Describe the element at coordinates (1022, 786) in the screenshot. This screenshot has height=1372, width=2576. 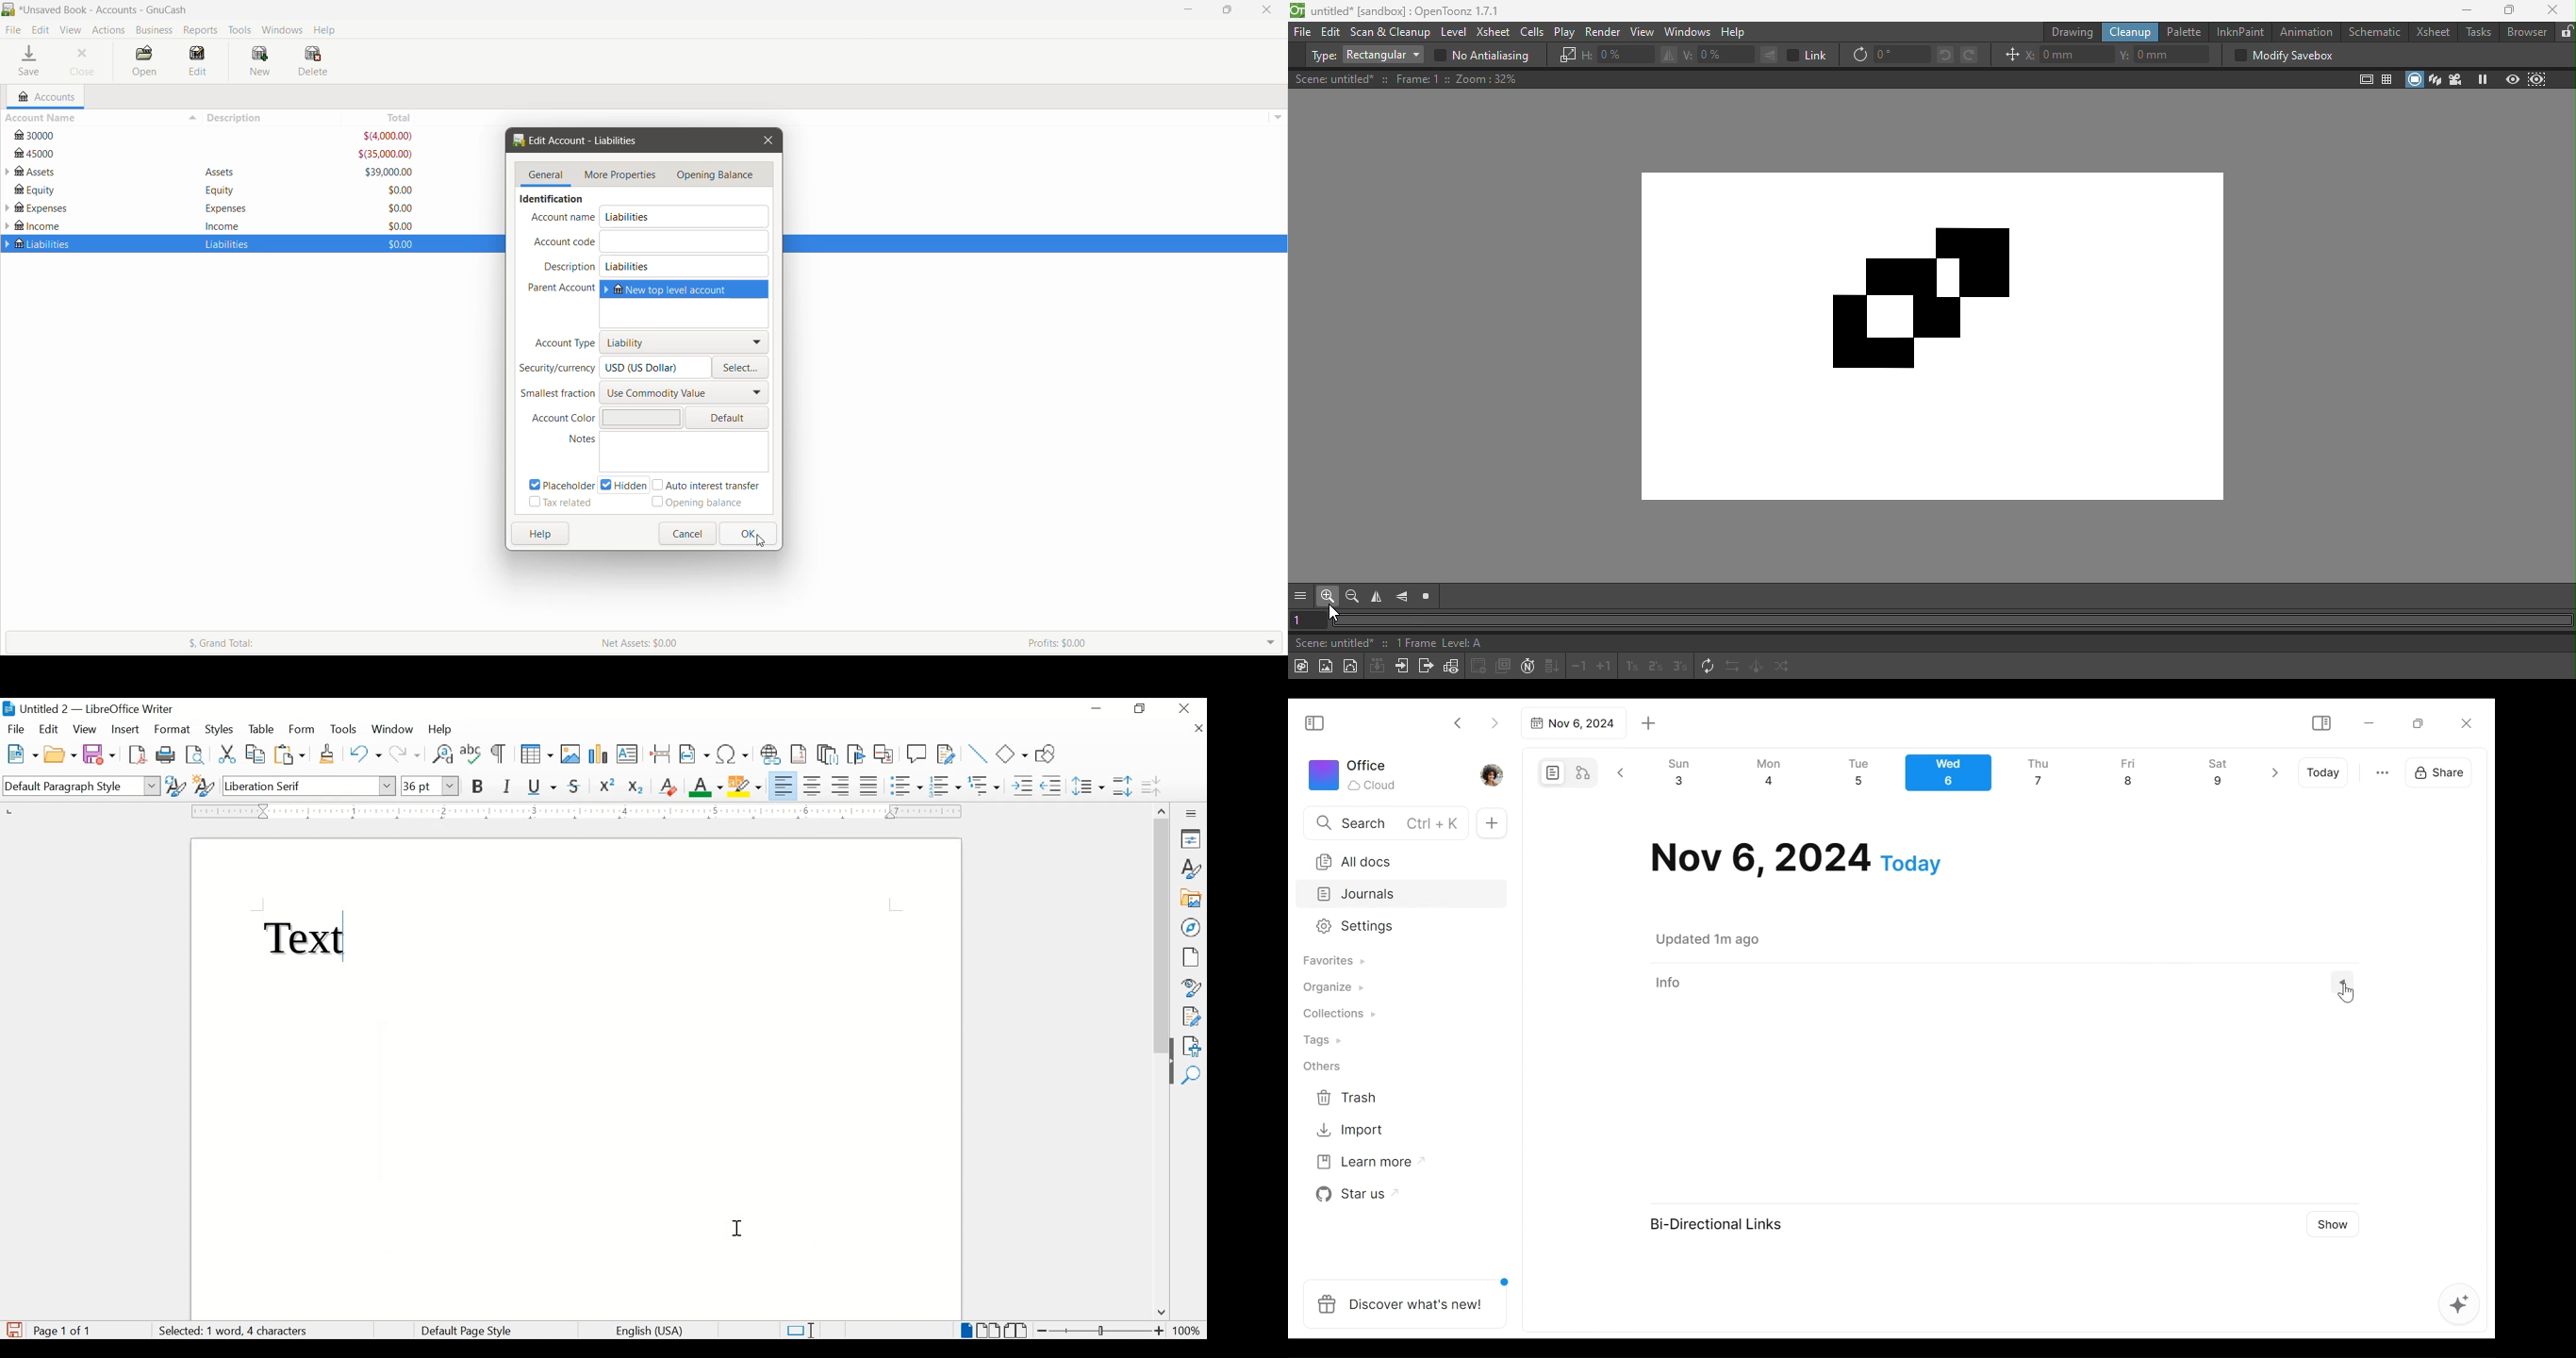
I see `increase indent` at that location.